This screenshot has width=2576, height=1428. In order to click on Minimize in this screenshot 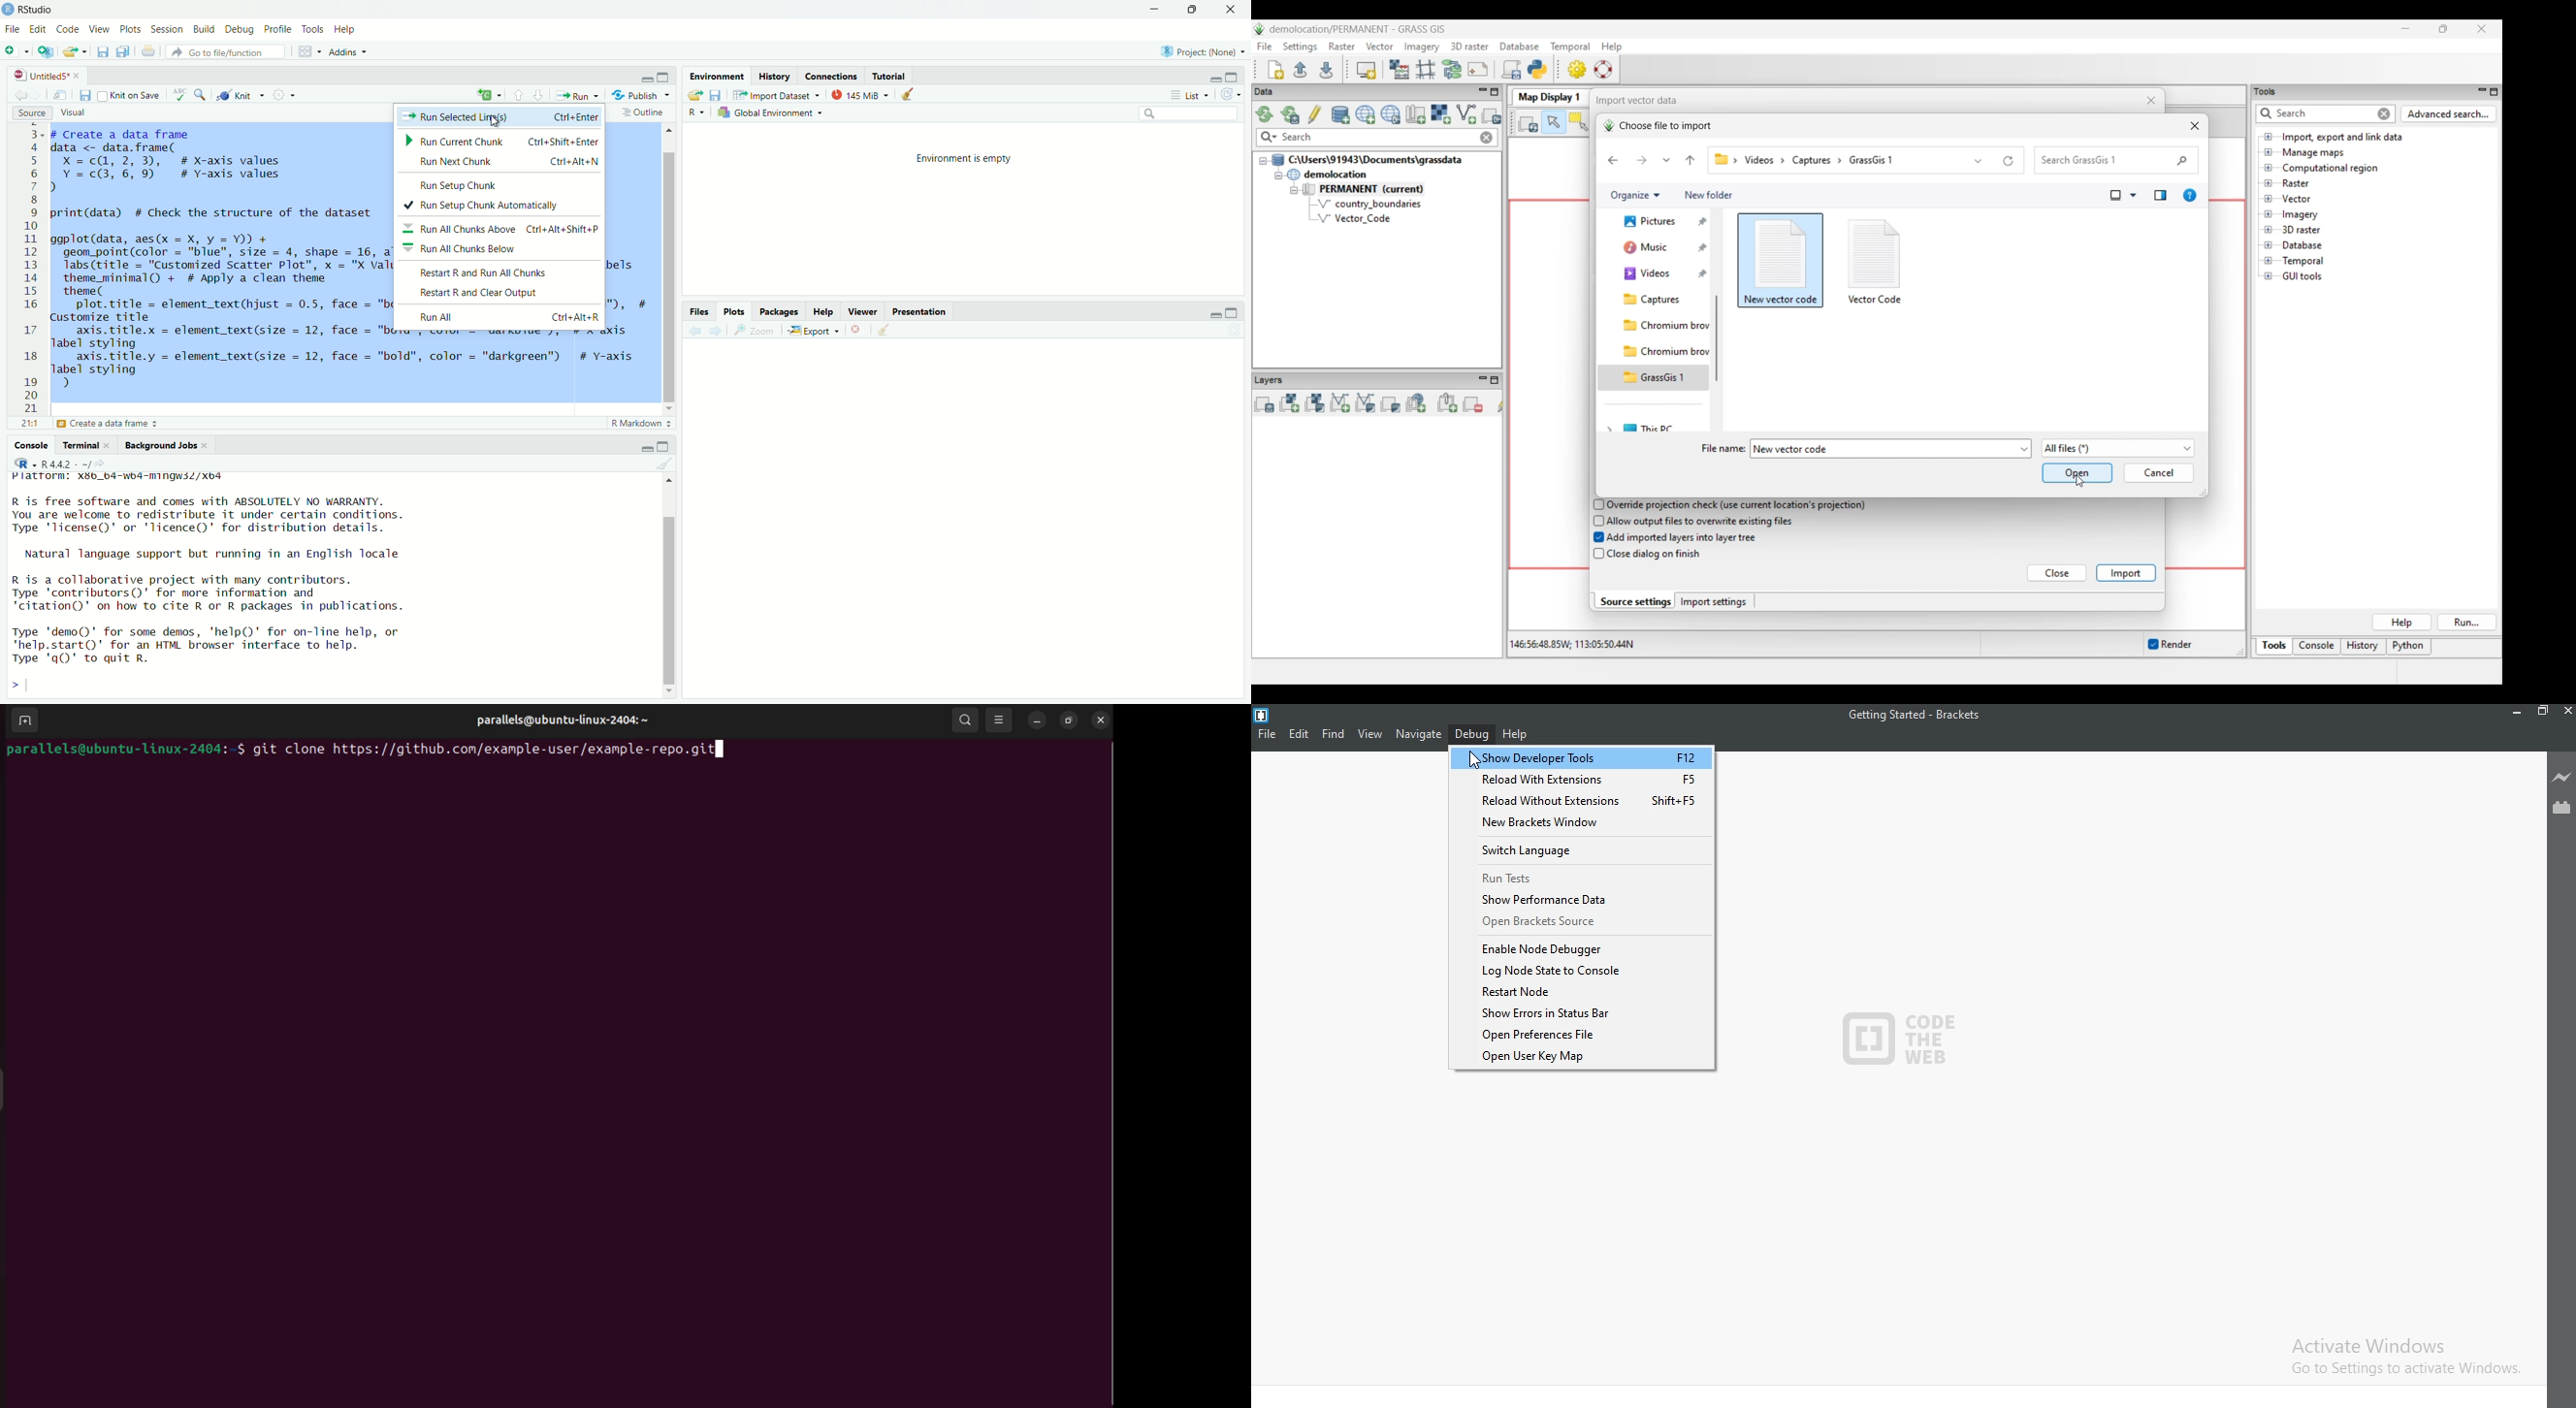, I will do `click(648, 450)`.